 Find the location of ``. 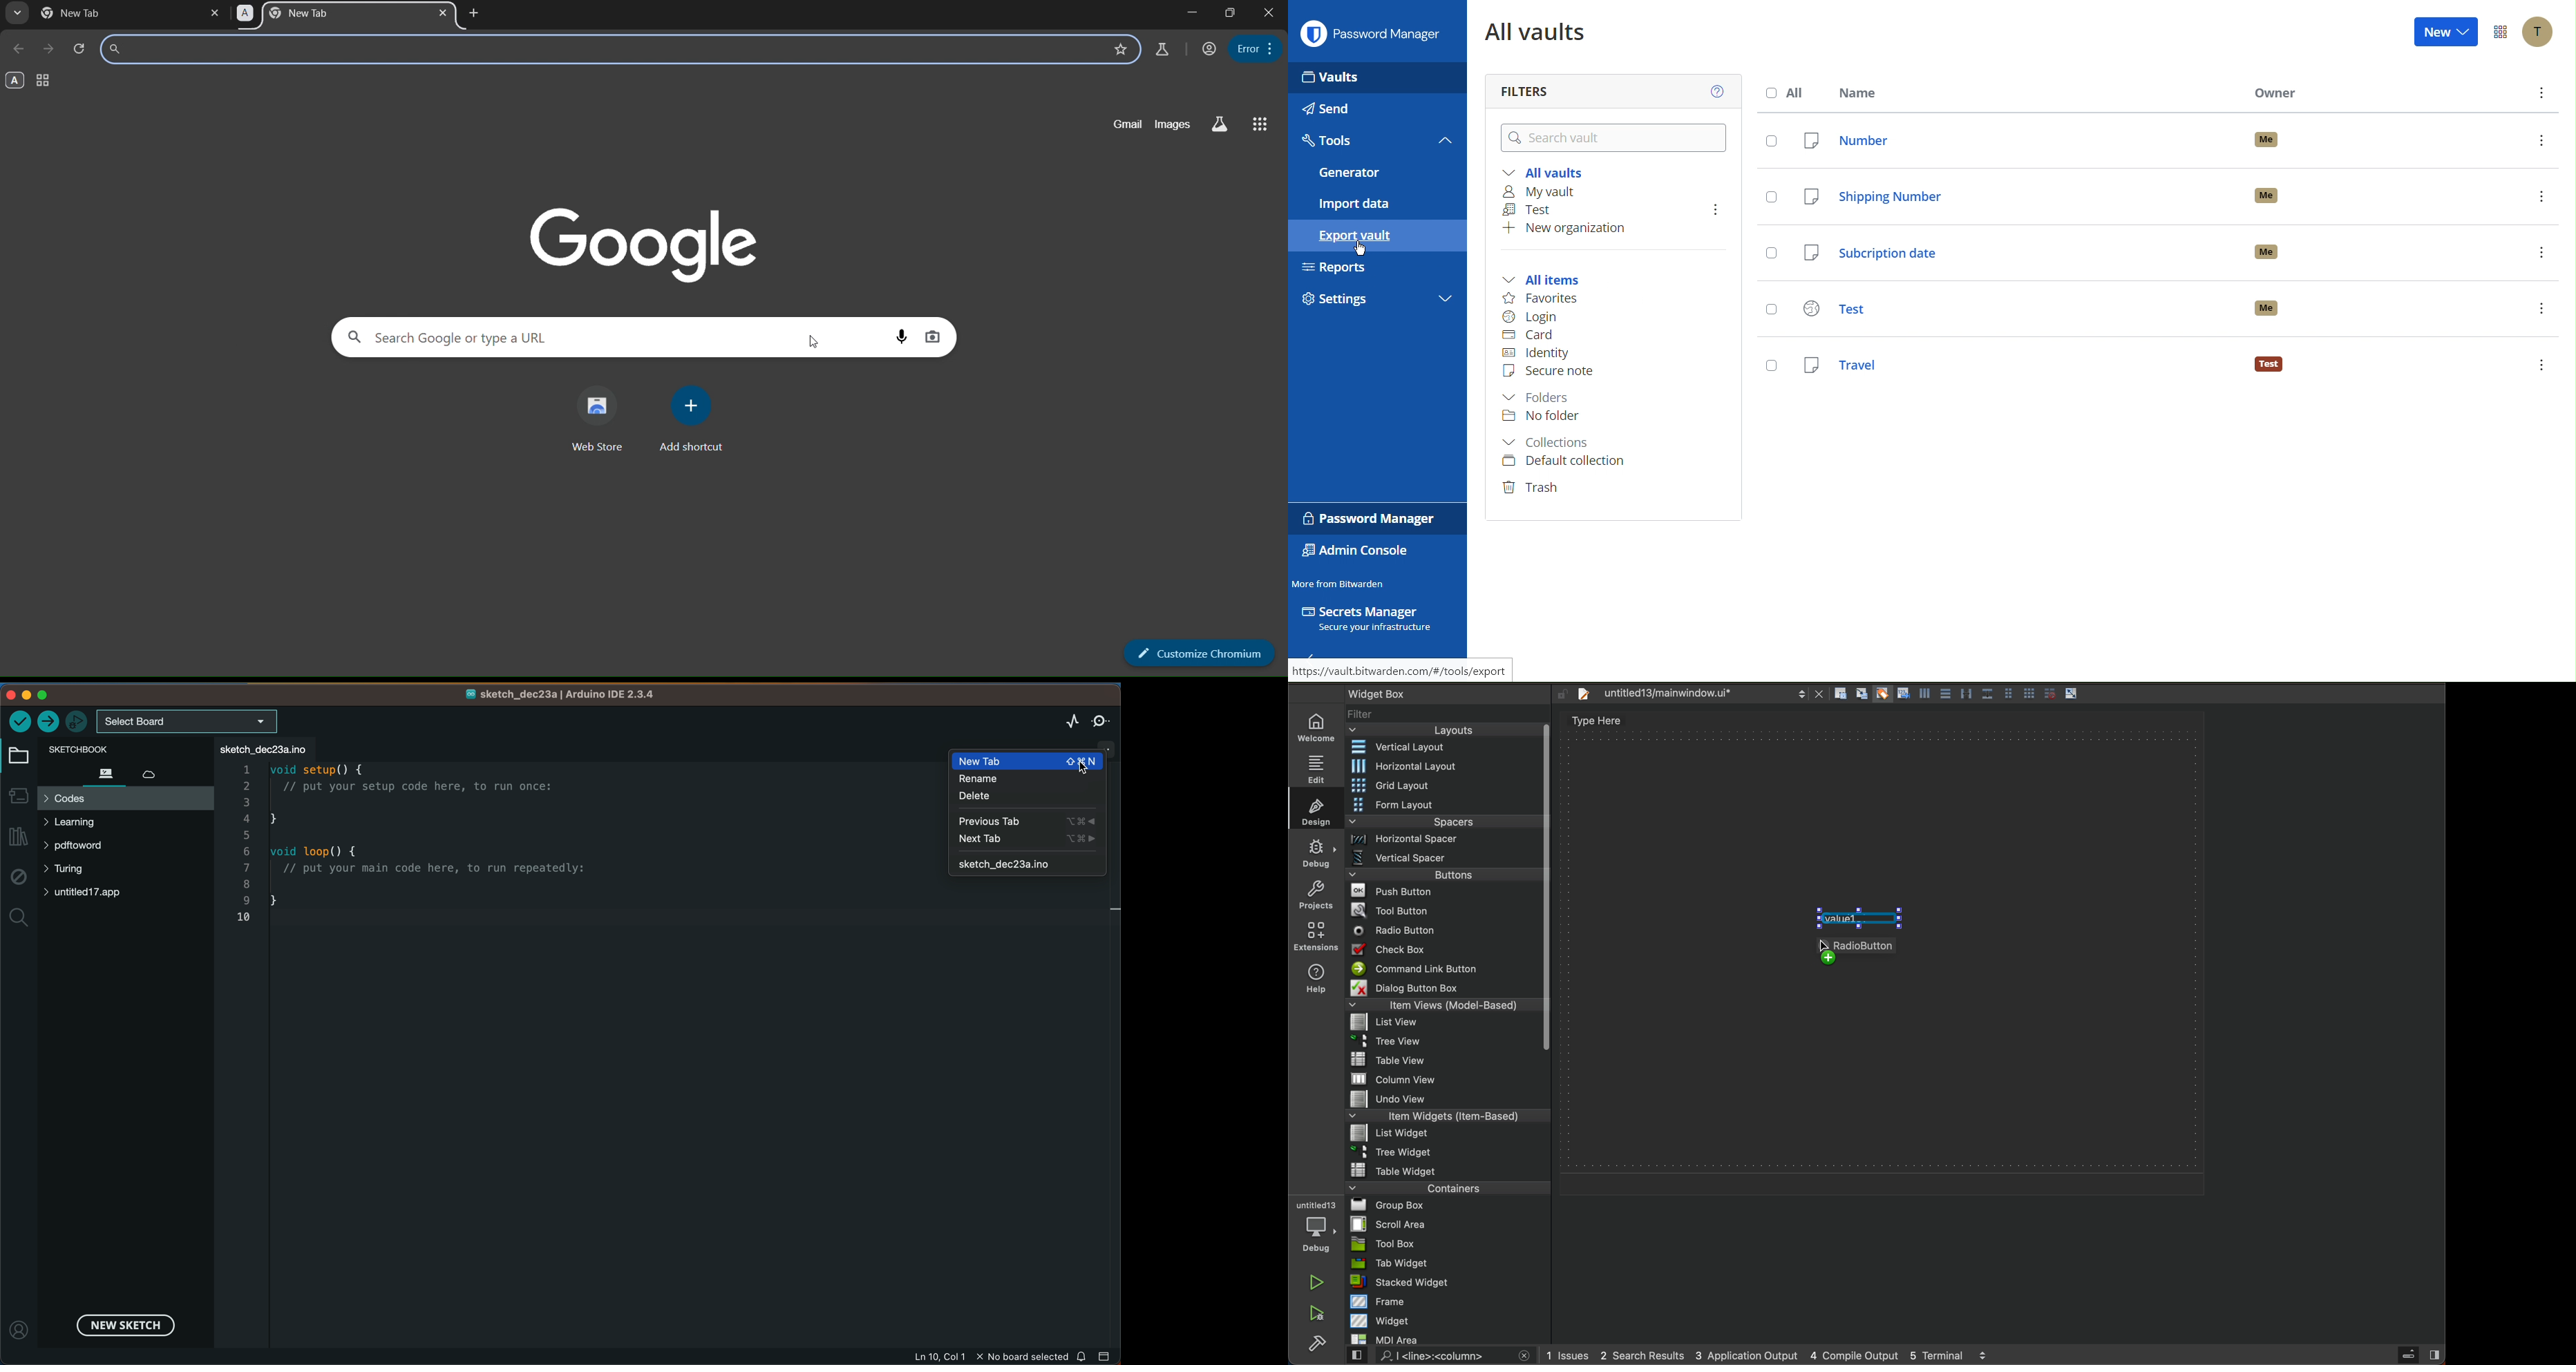

 is located at coordinates (1445, 806).